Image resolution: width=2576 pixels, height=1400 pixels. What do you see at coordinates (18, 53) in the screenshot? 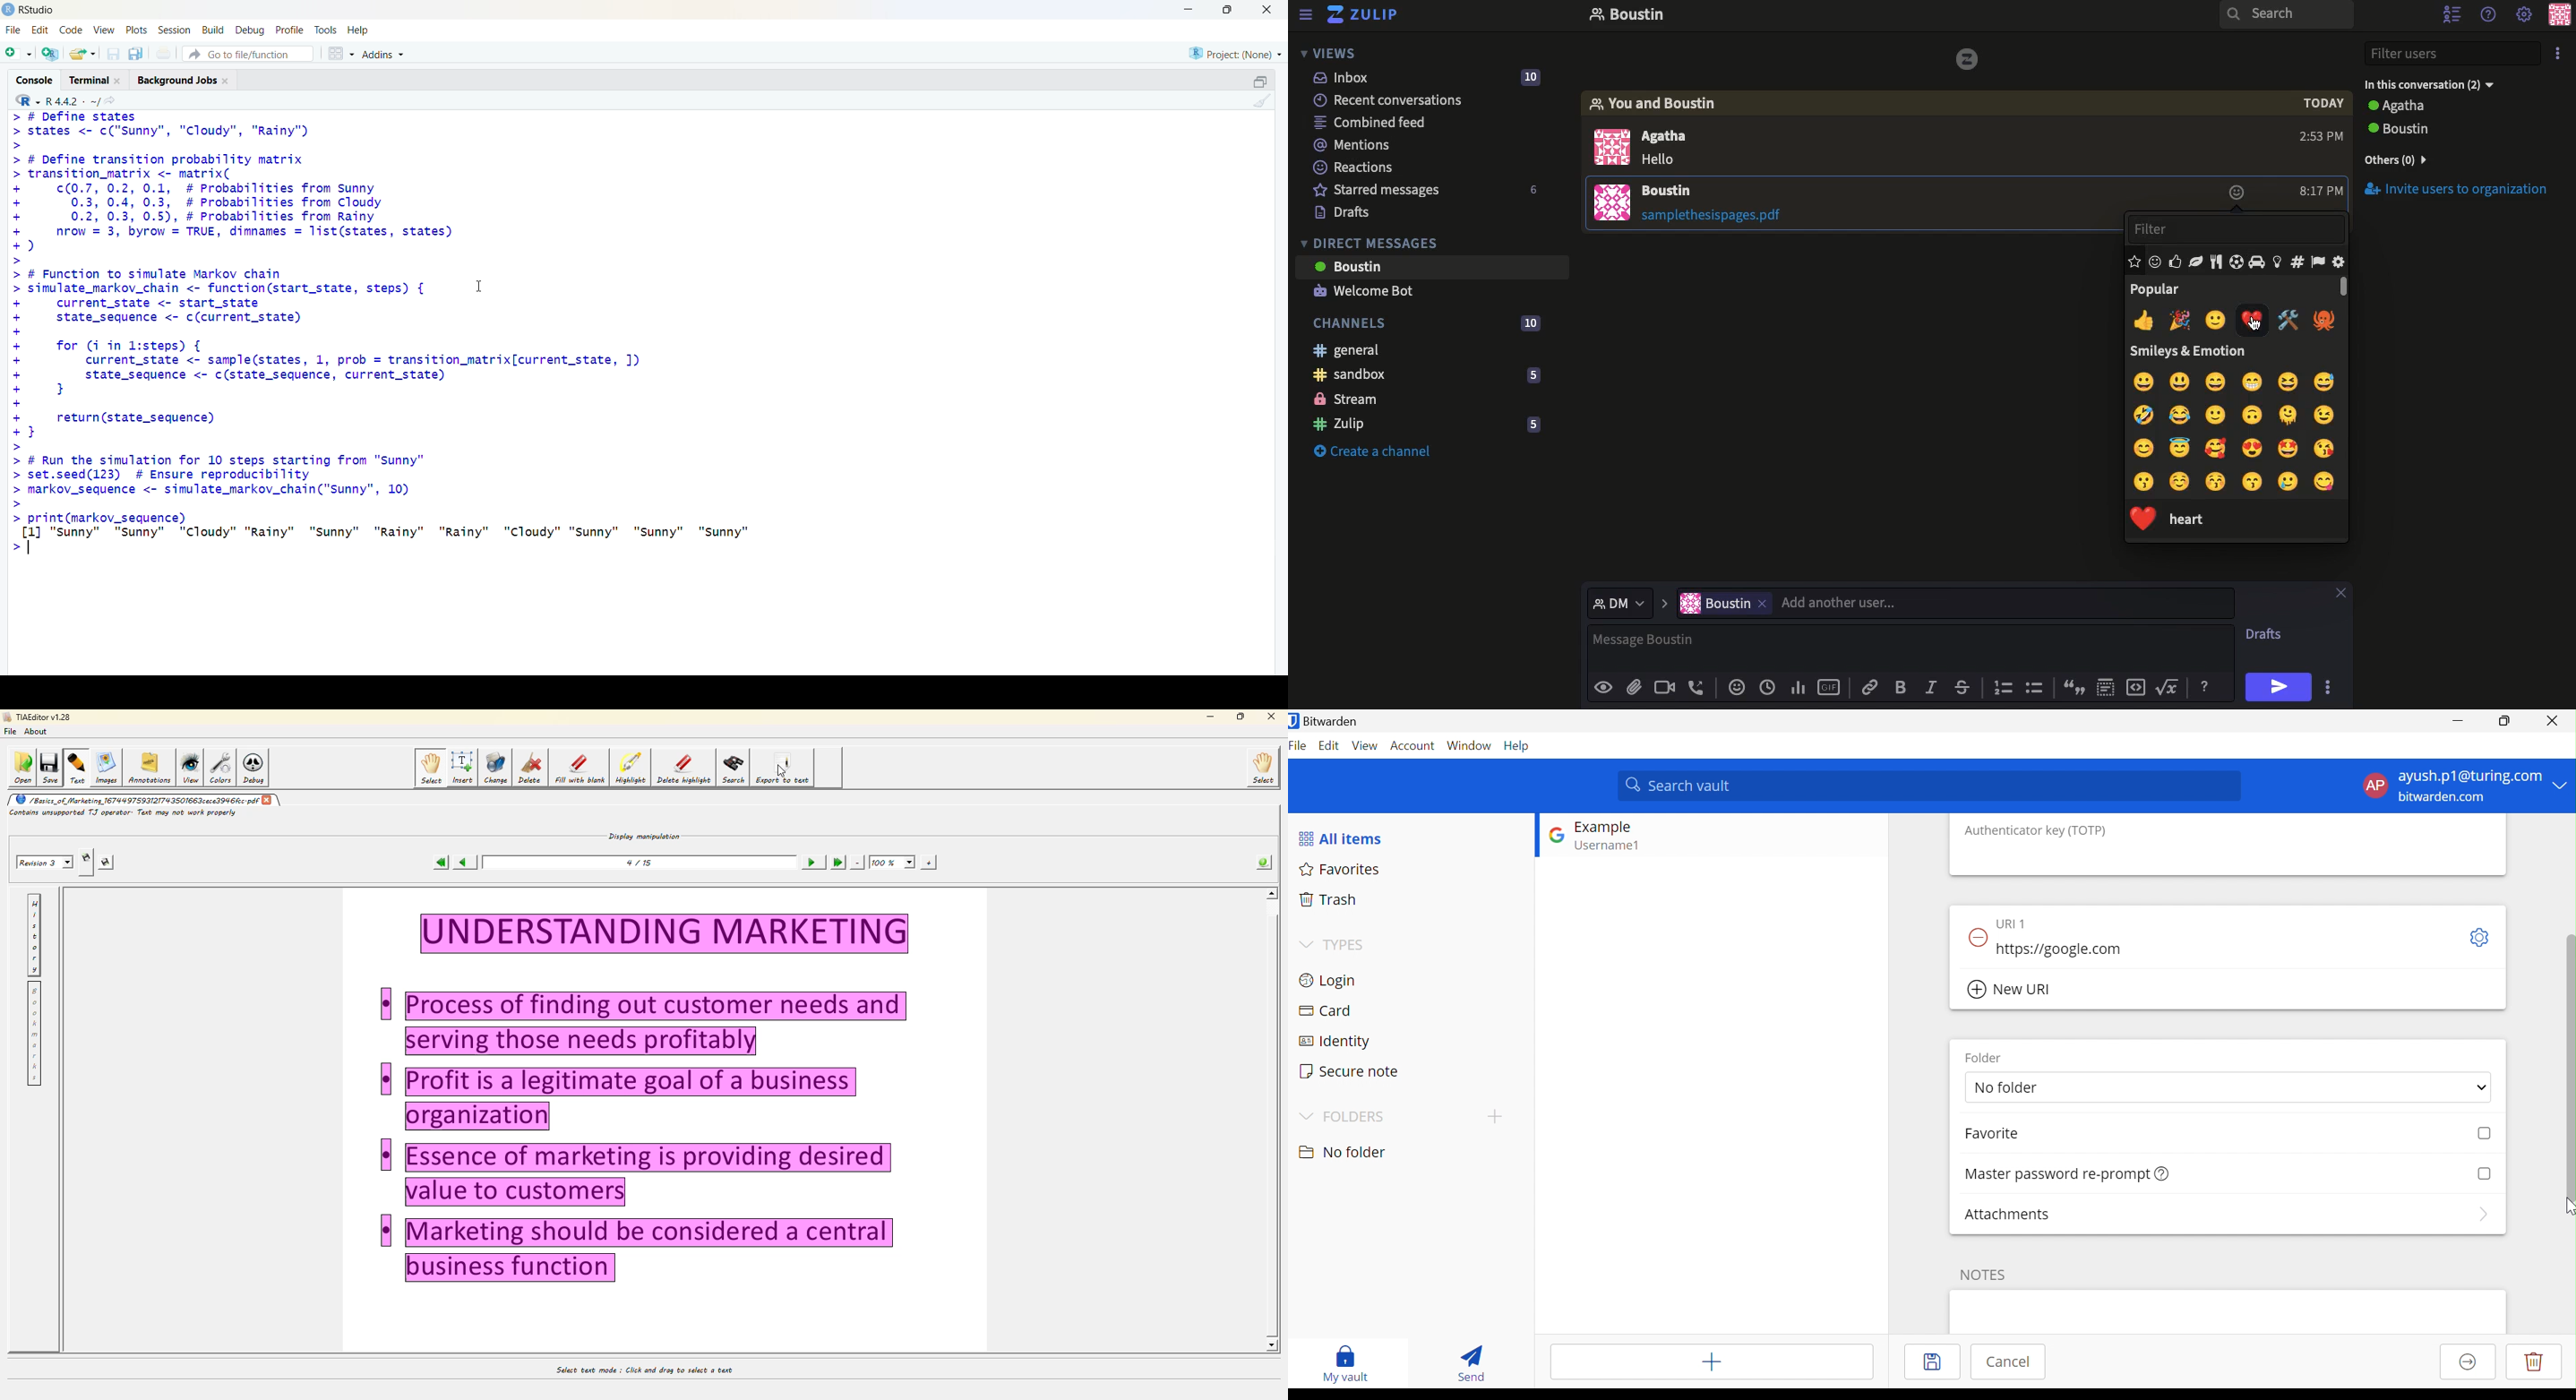
I see `new script` at bounding box center [18, 53].